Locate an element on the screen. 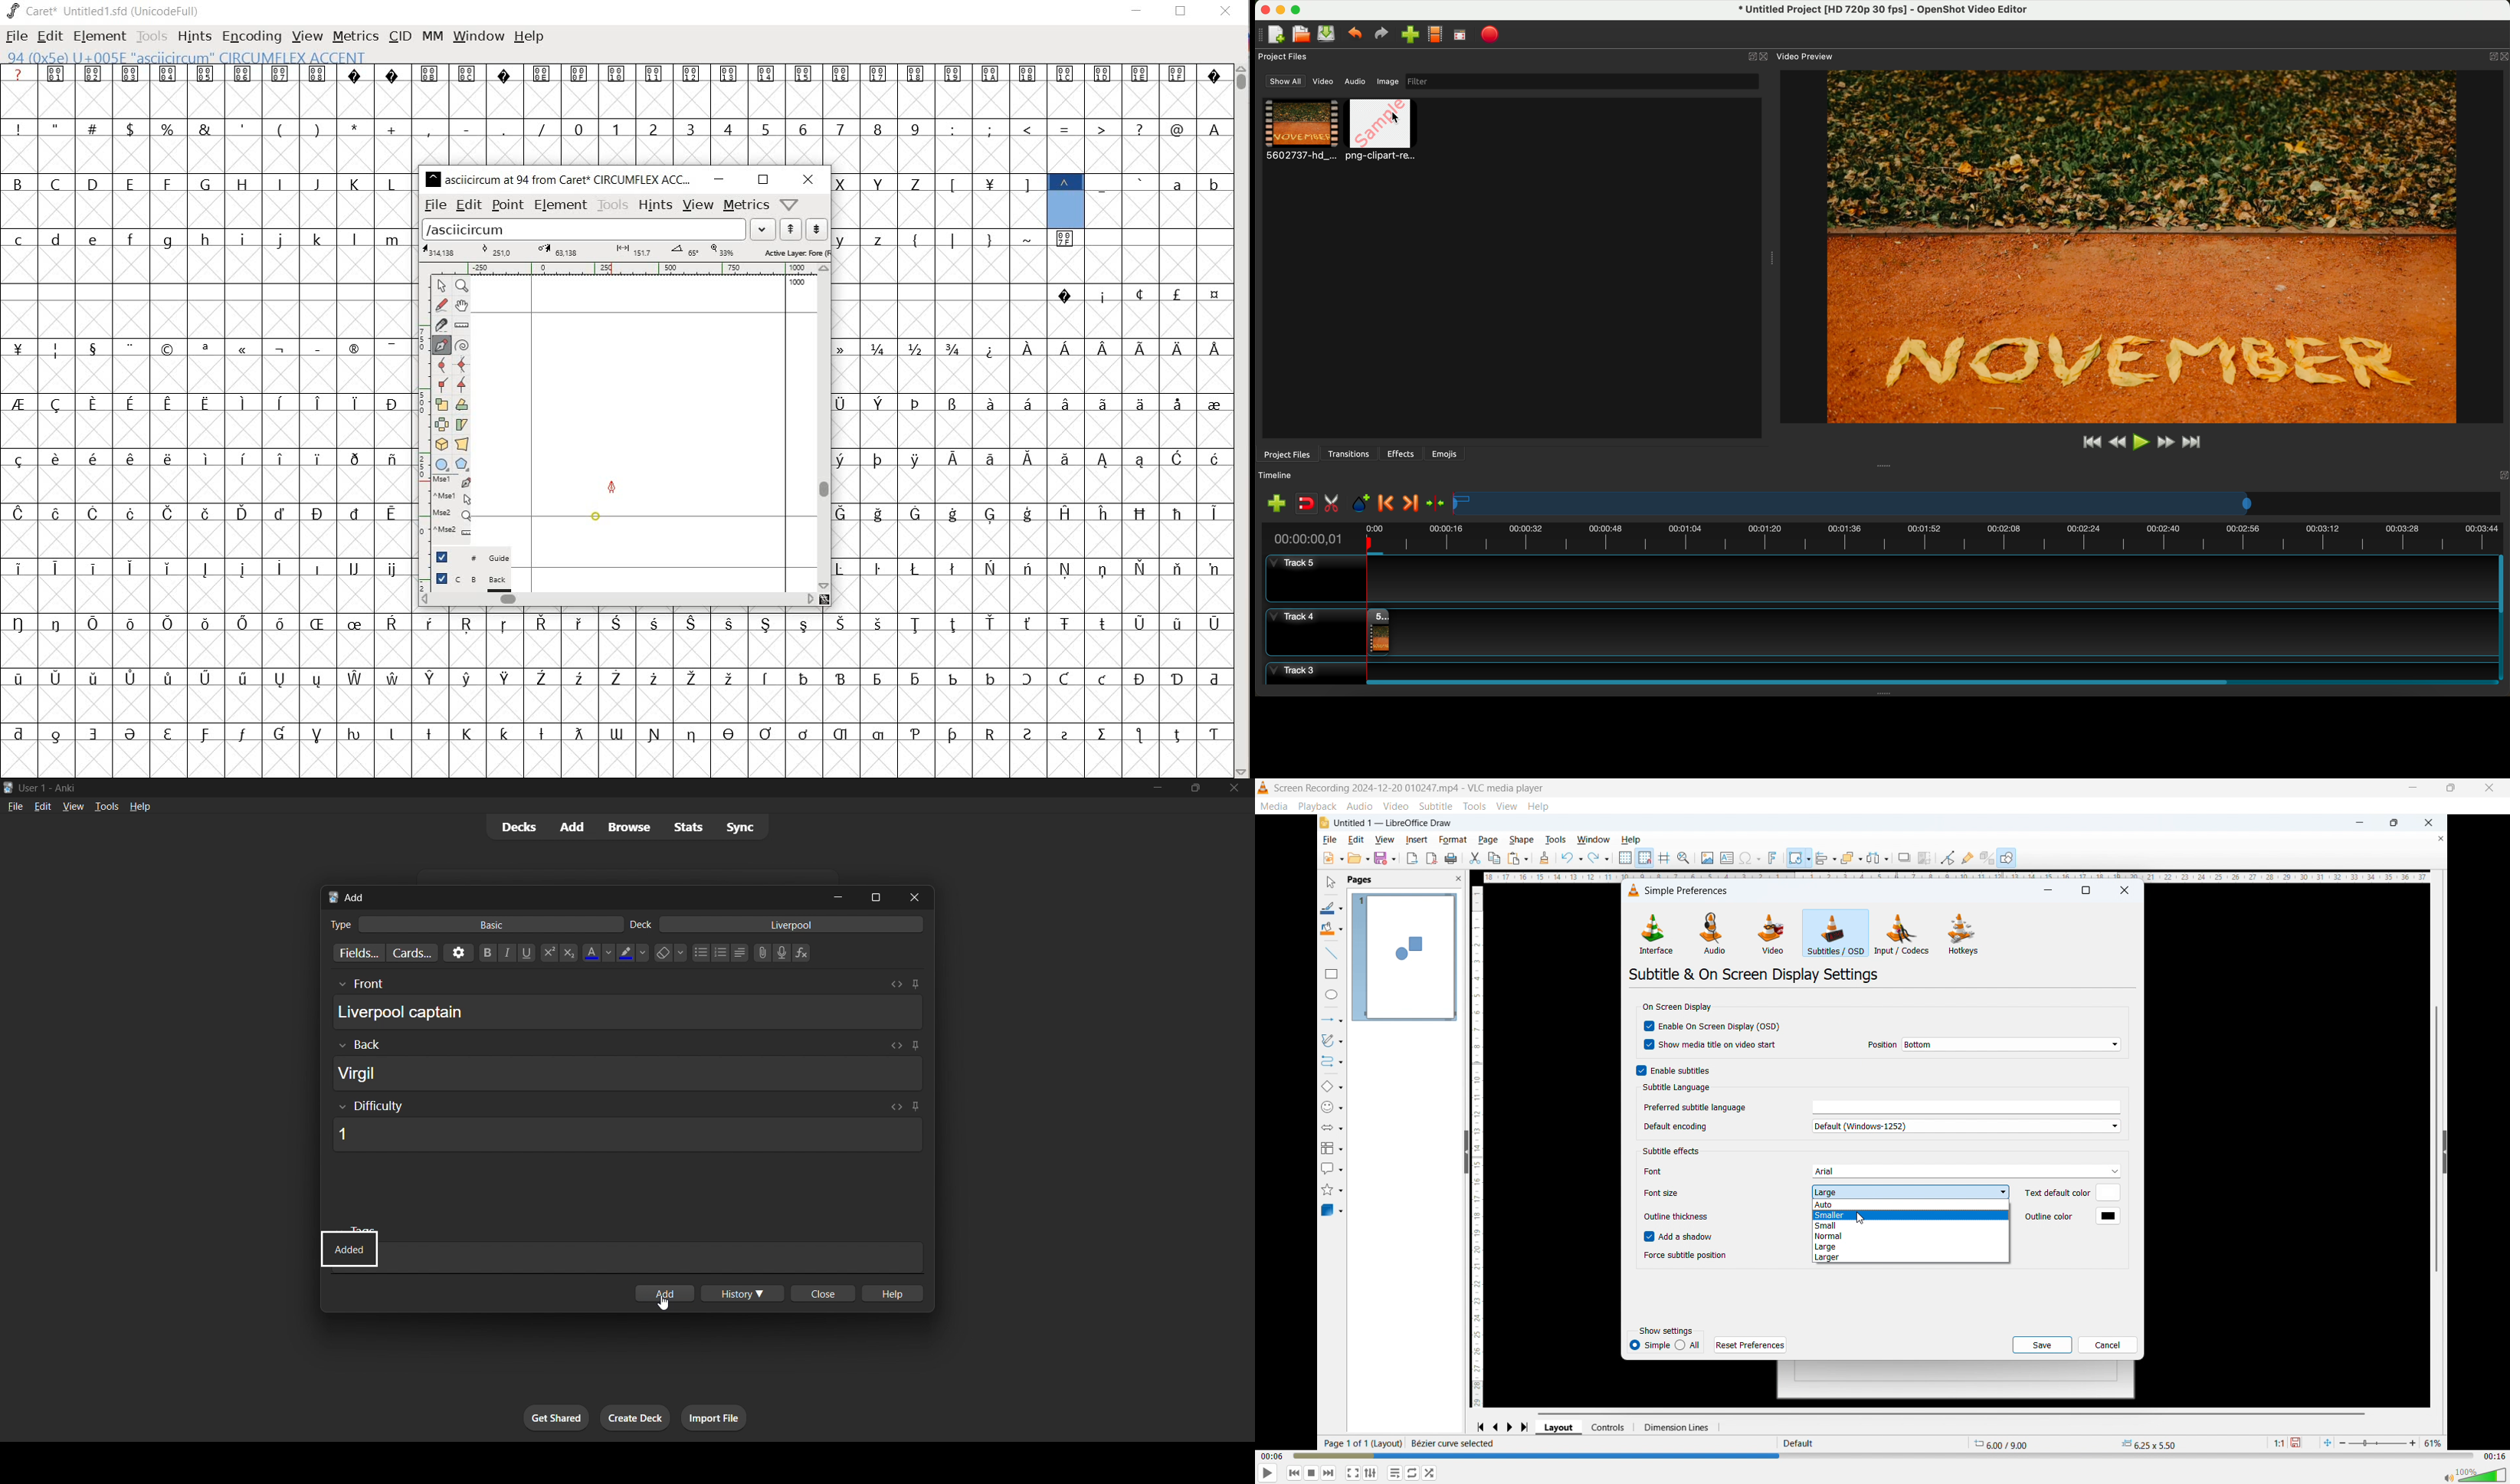 The width and height of the screenshot is (2520, 1484). maximize/restore is located at coordinates (1196, 788).